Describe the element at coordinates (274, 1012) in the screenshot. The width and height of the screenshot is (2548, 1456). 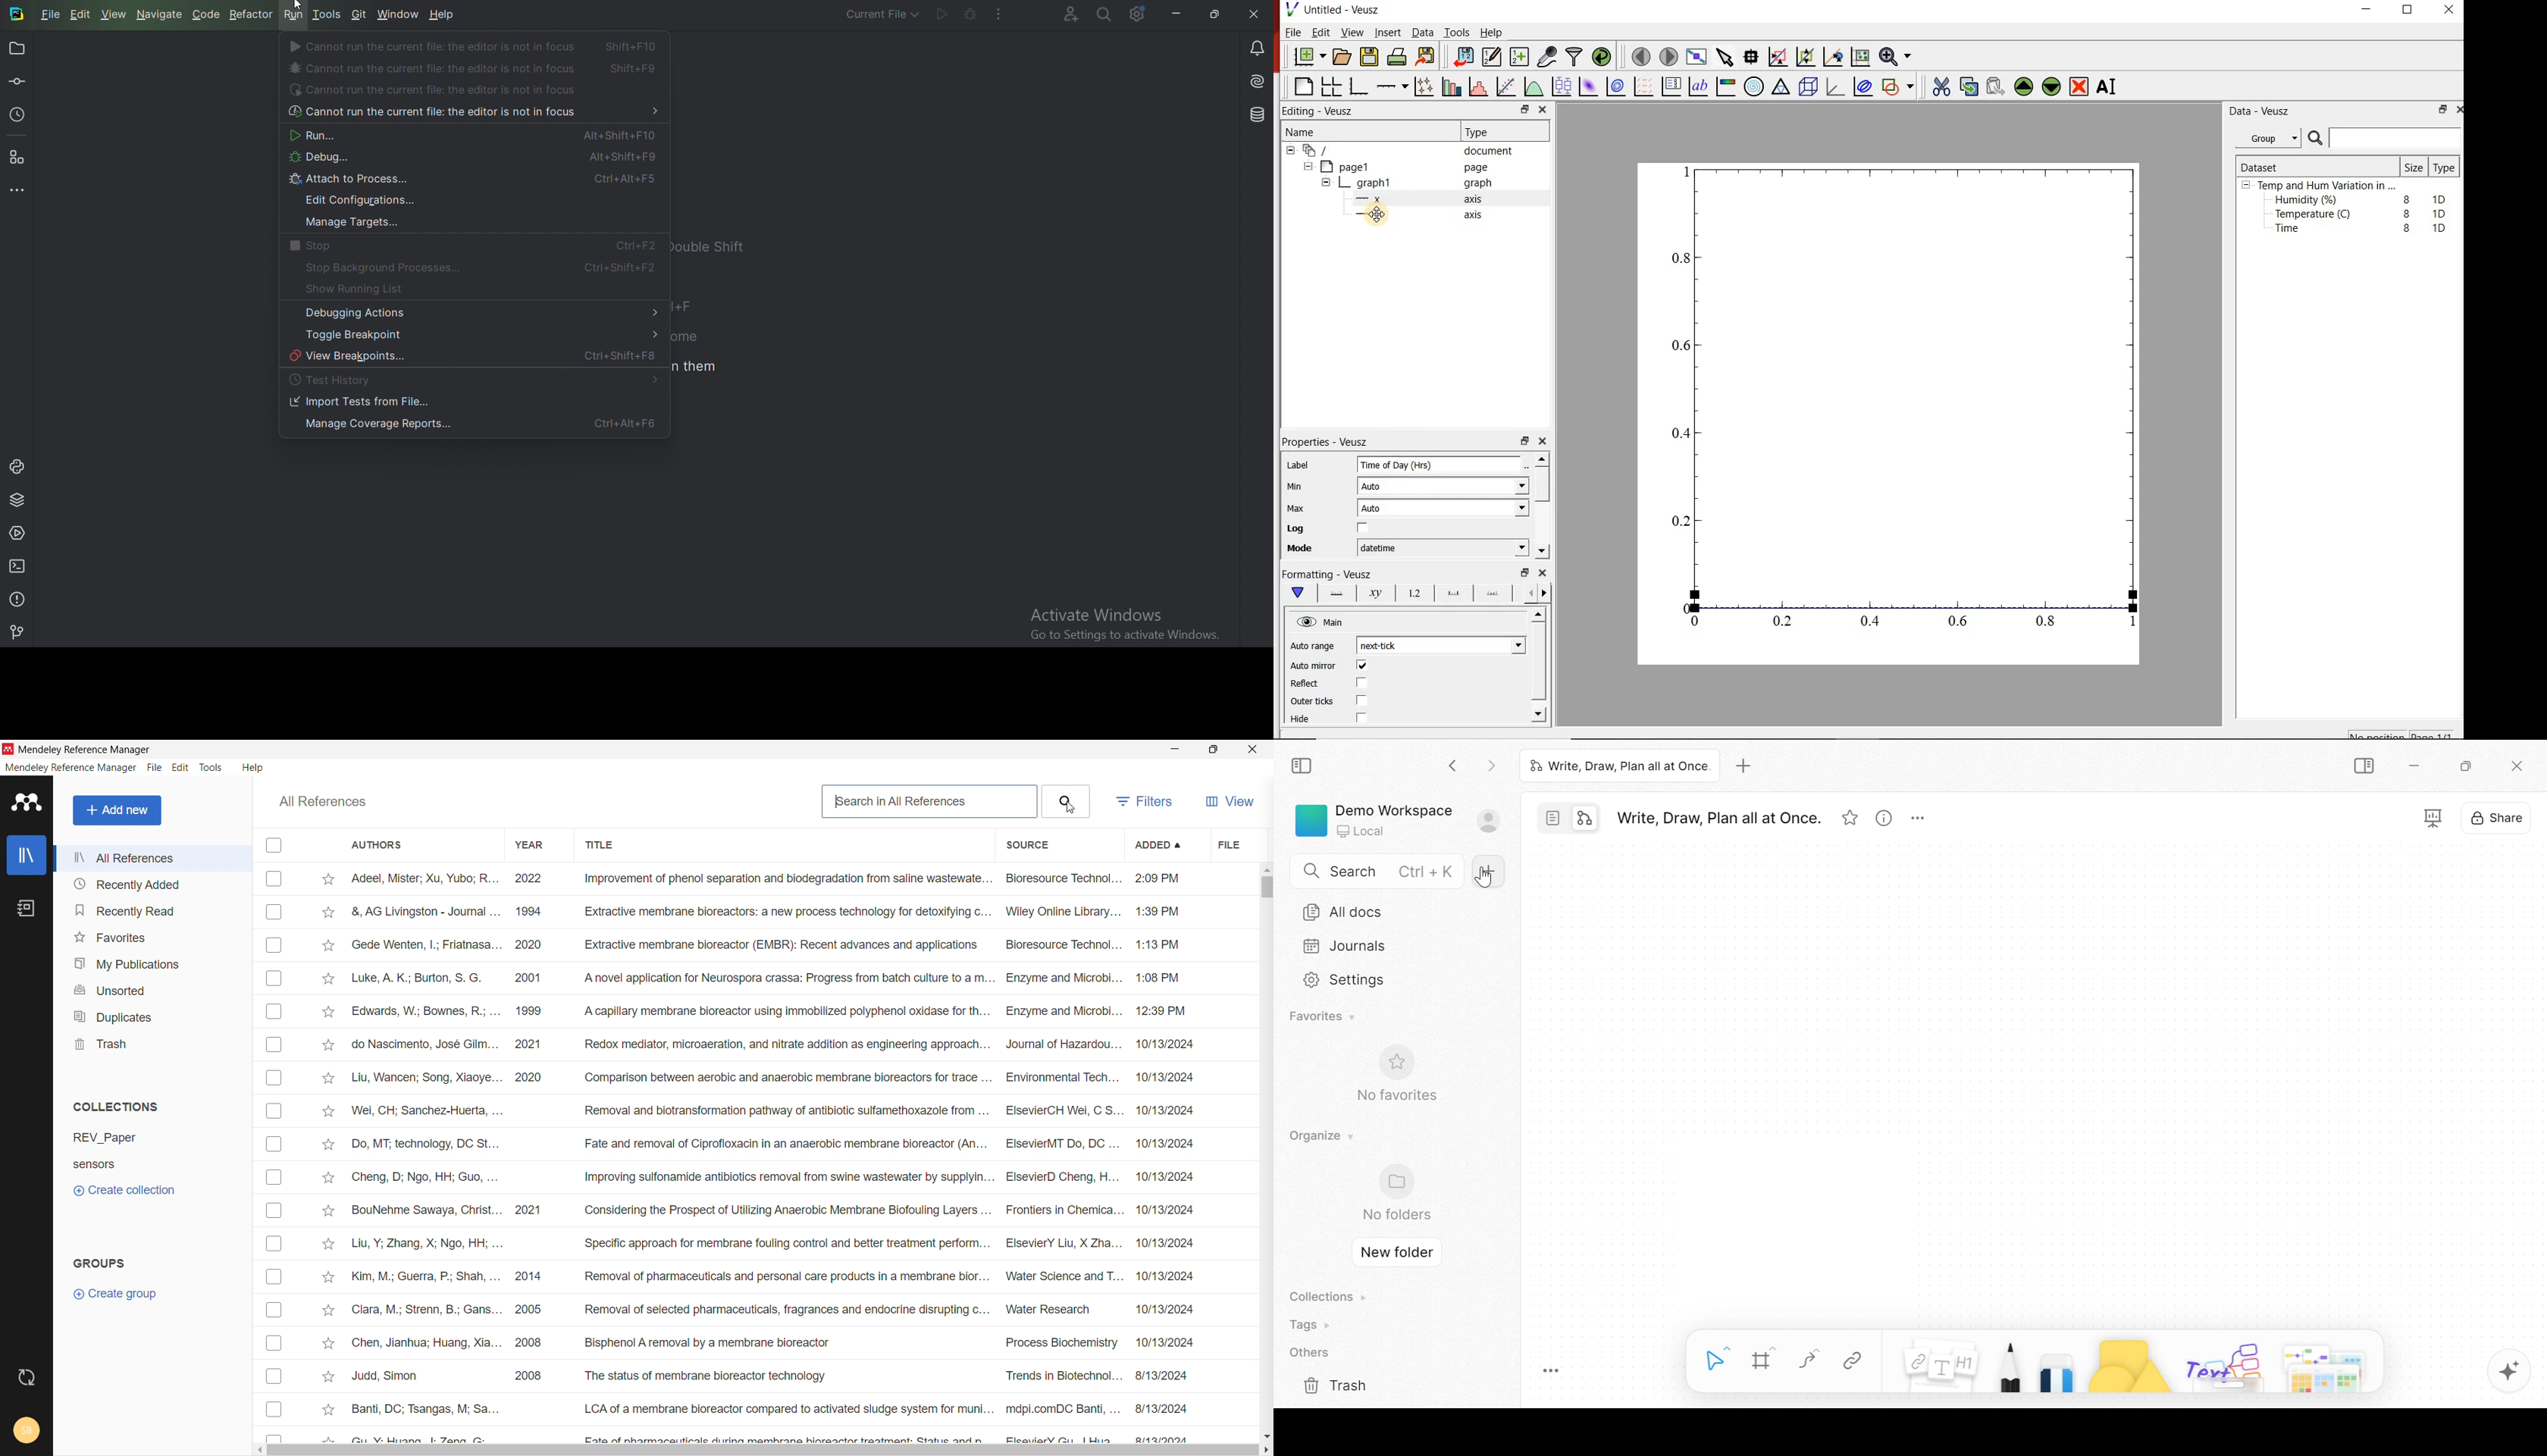
I see `Checkbox` at that location.